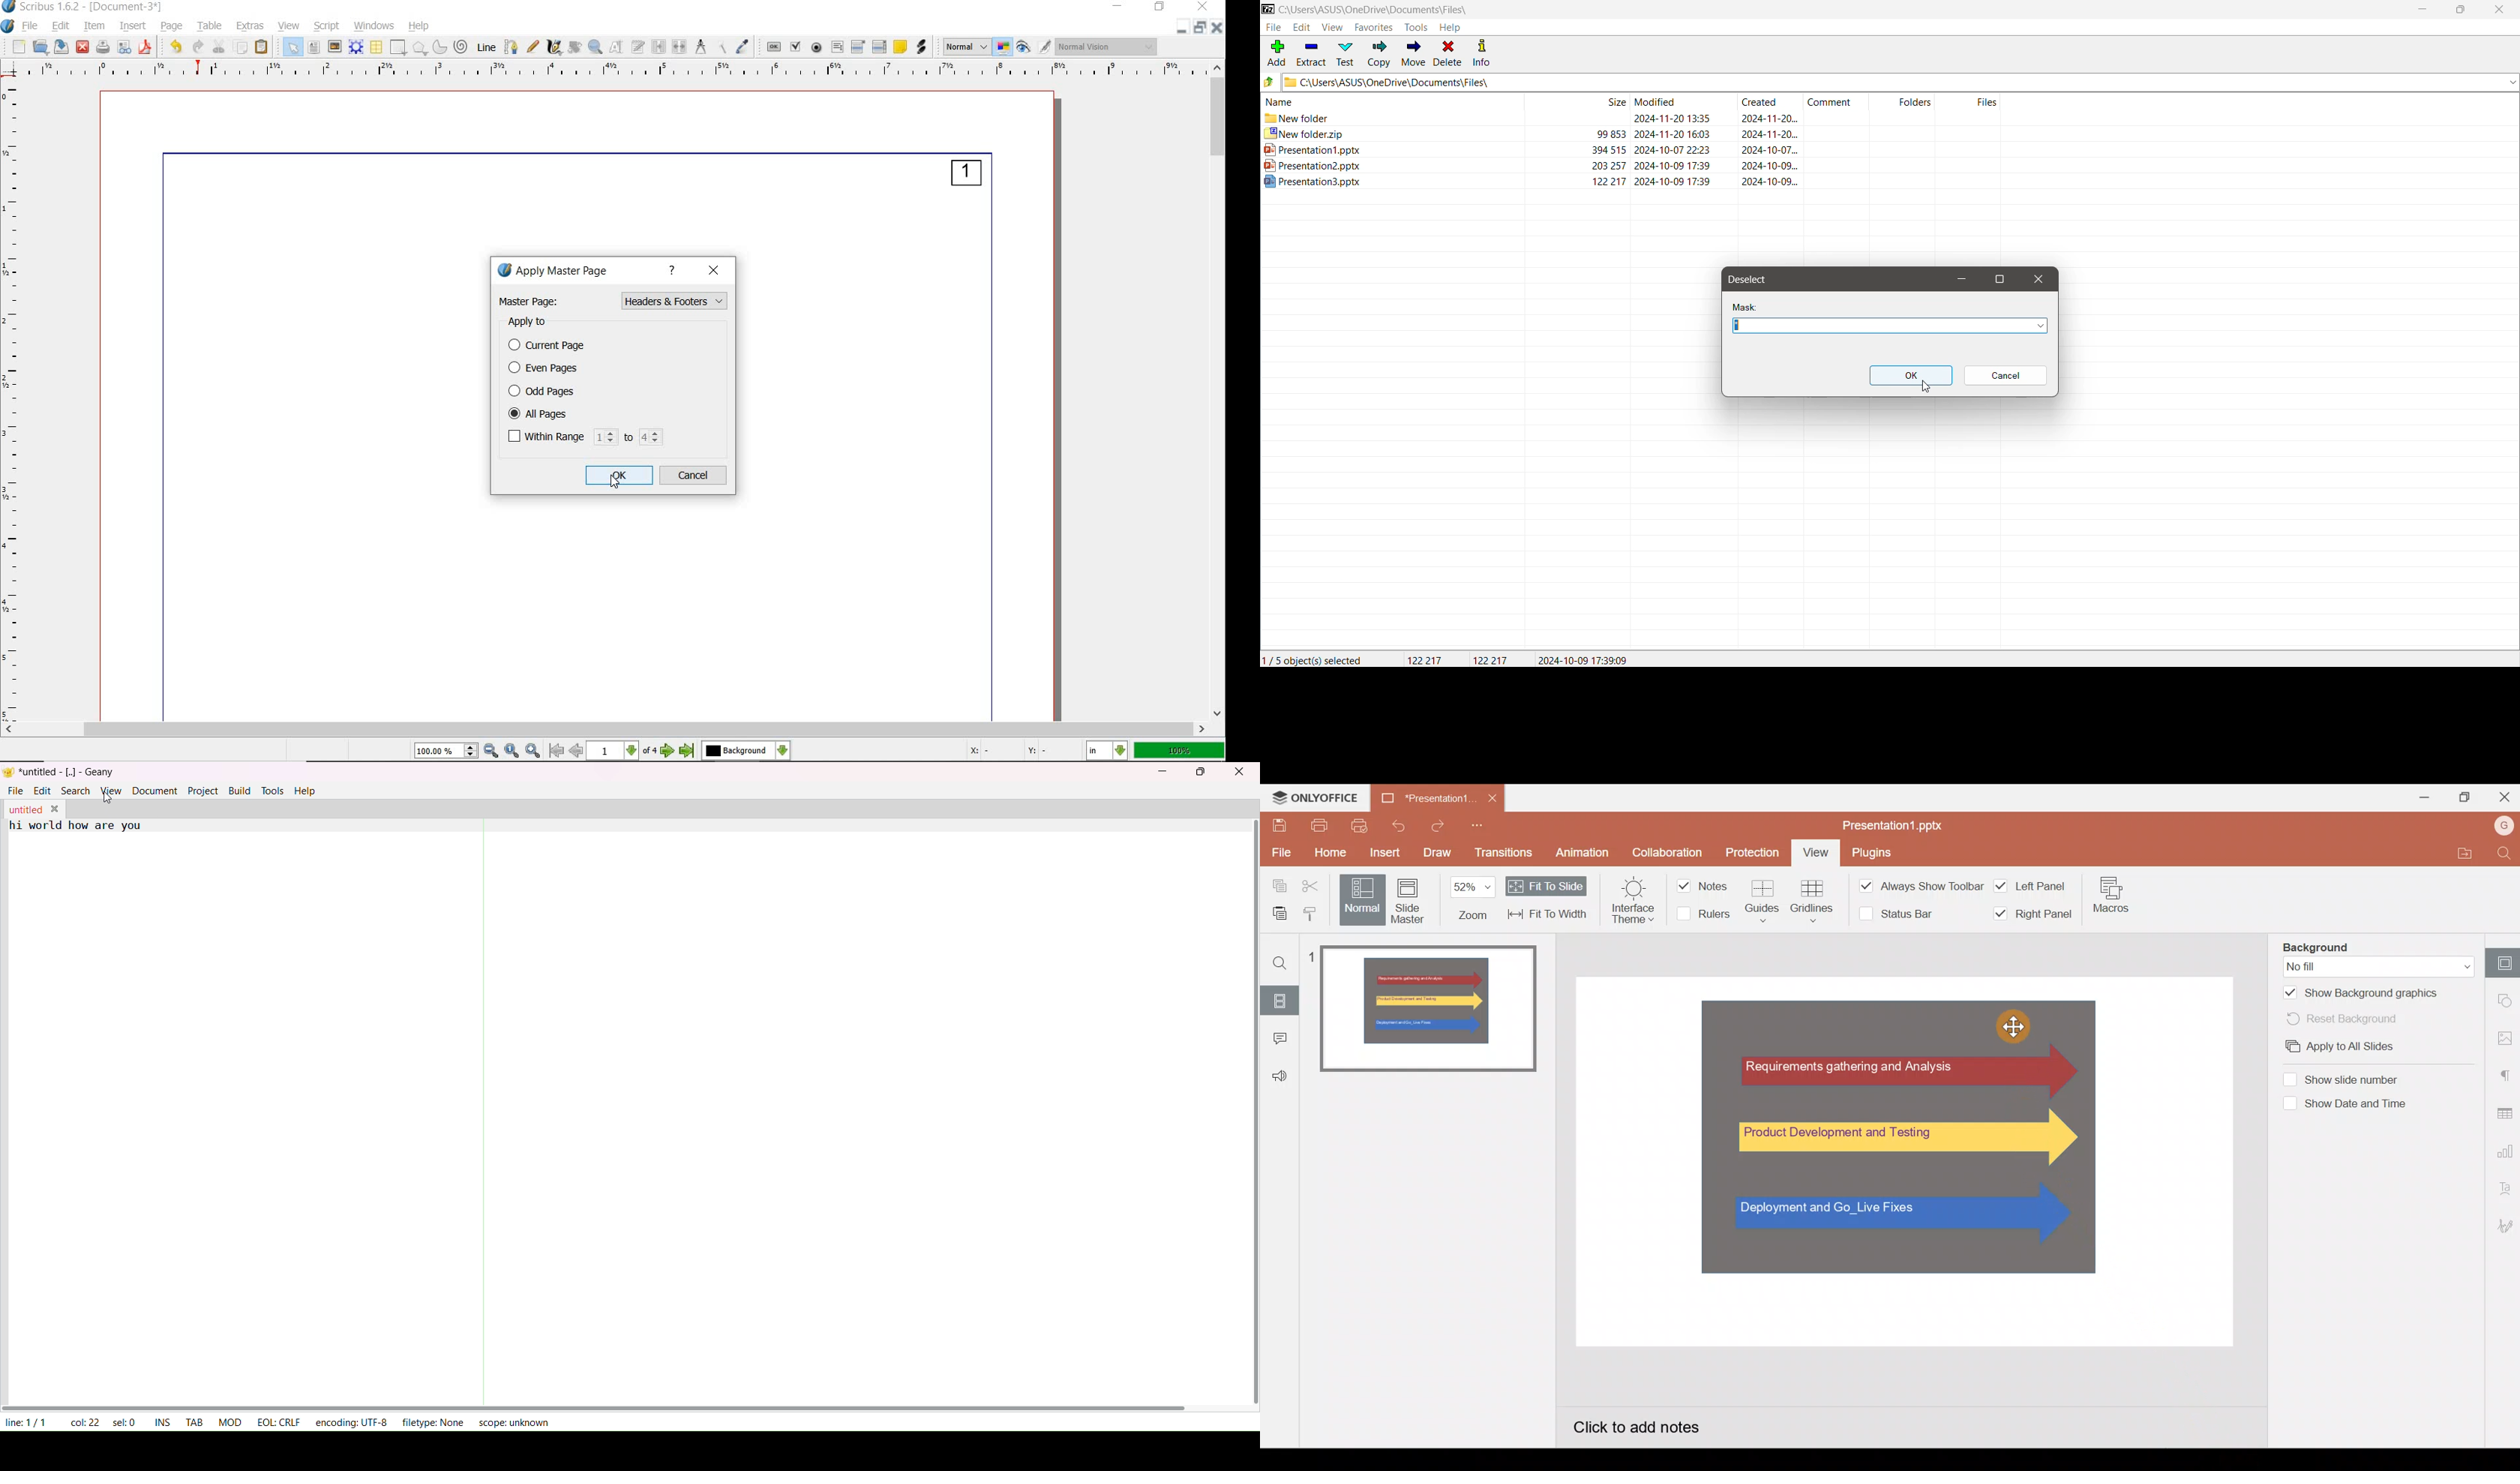 This screenshot has width=2520, height=1484. I want to click on scrollbar, so click(606, 729).